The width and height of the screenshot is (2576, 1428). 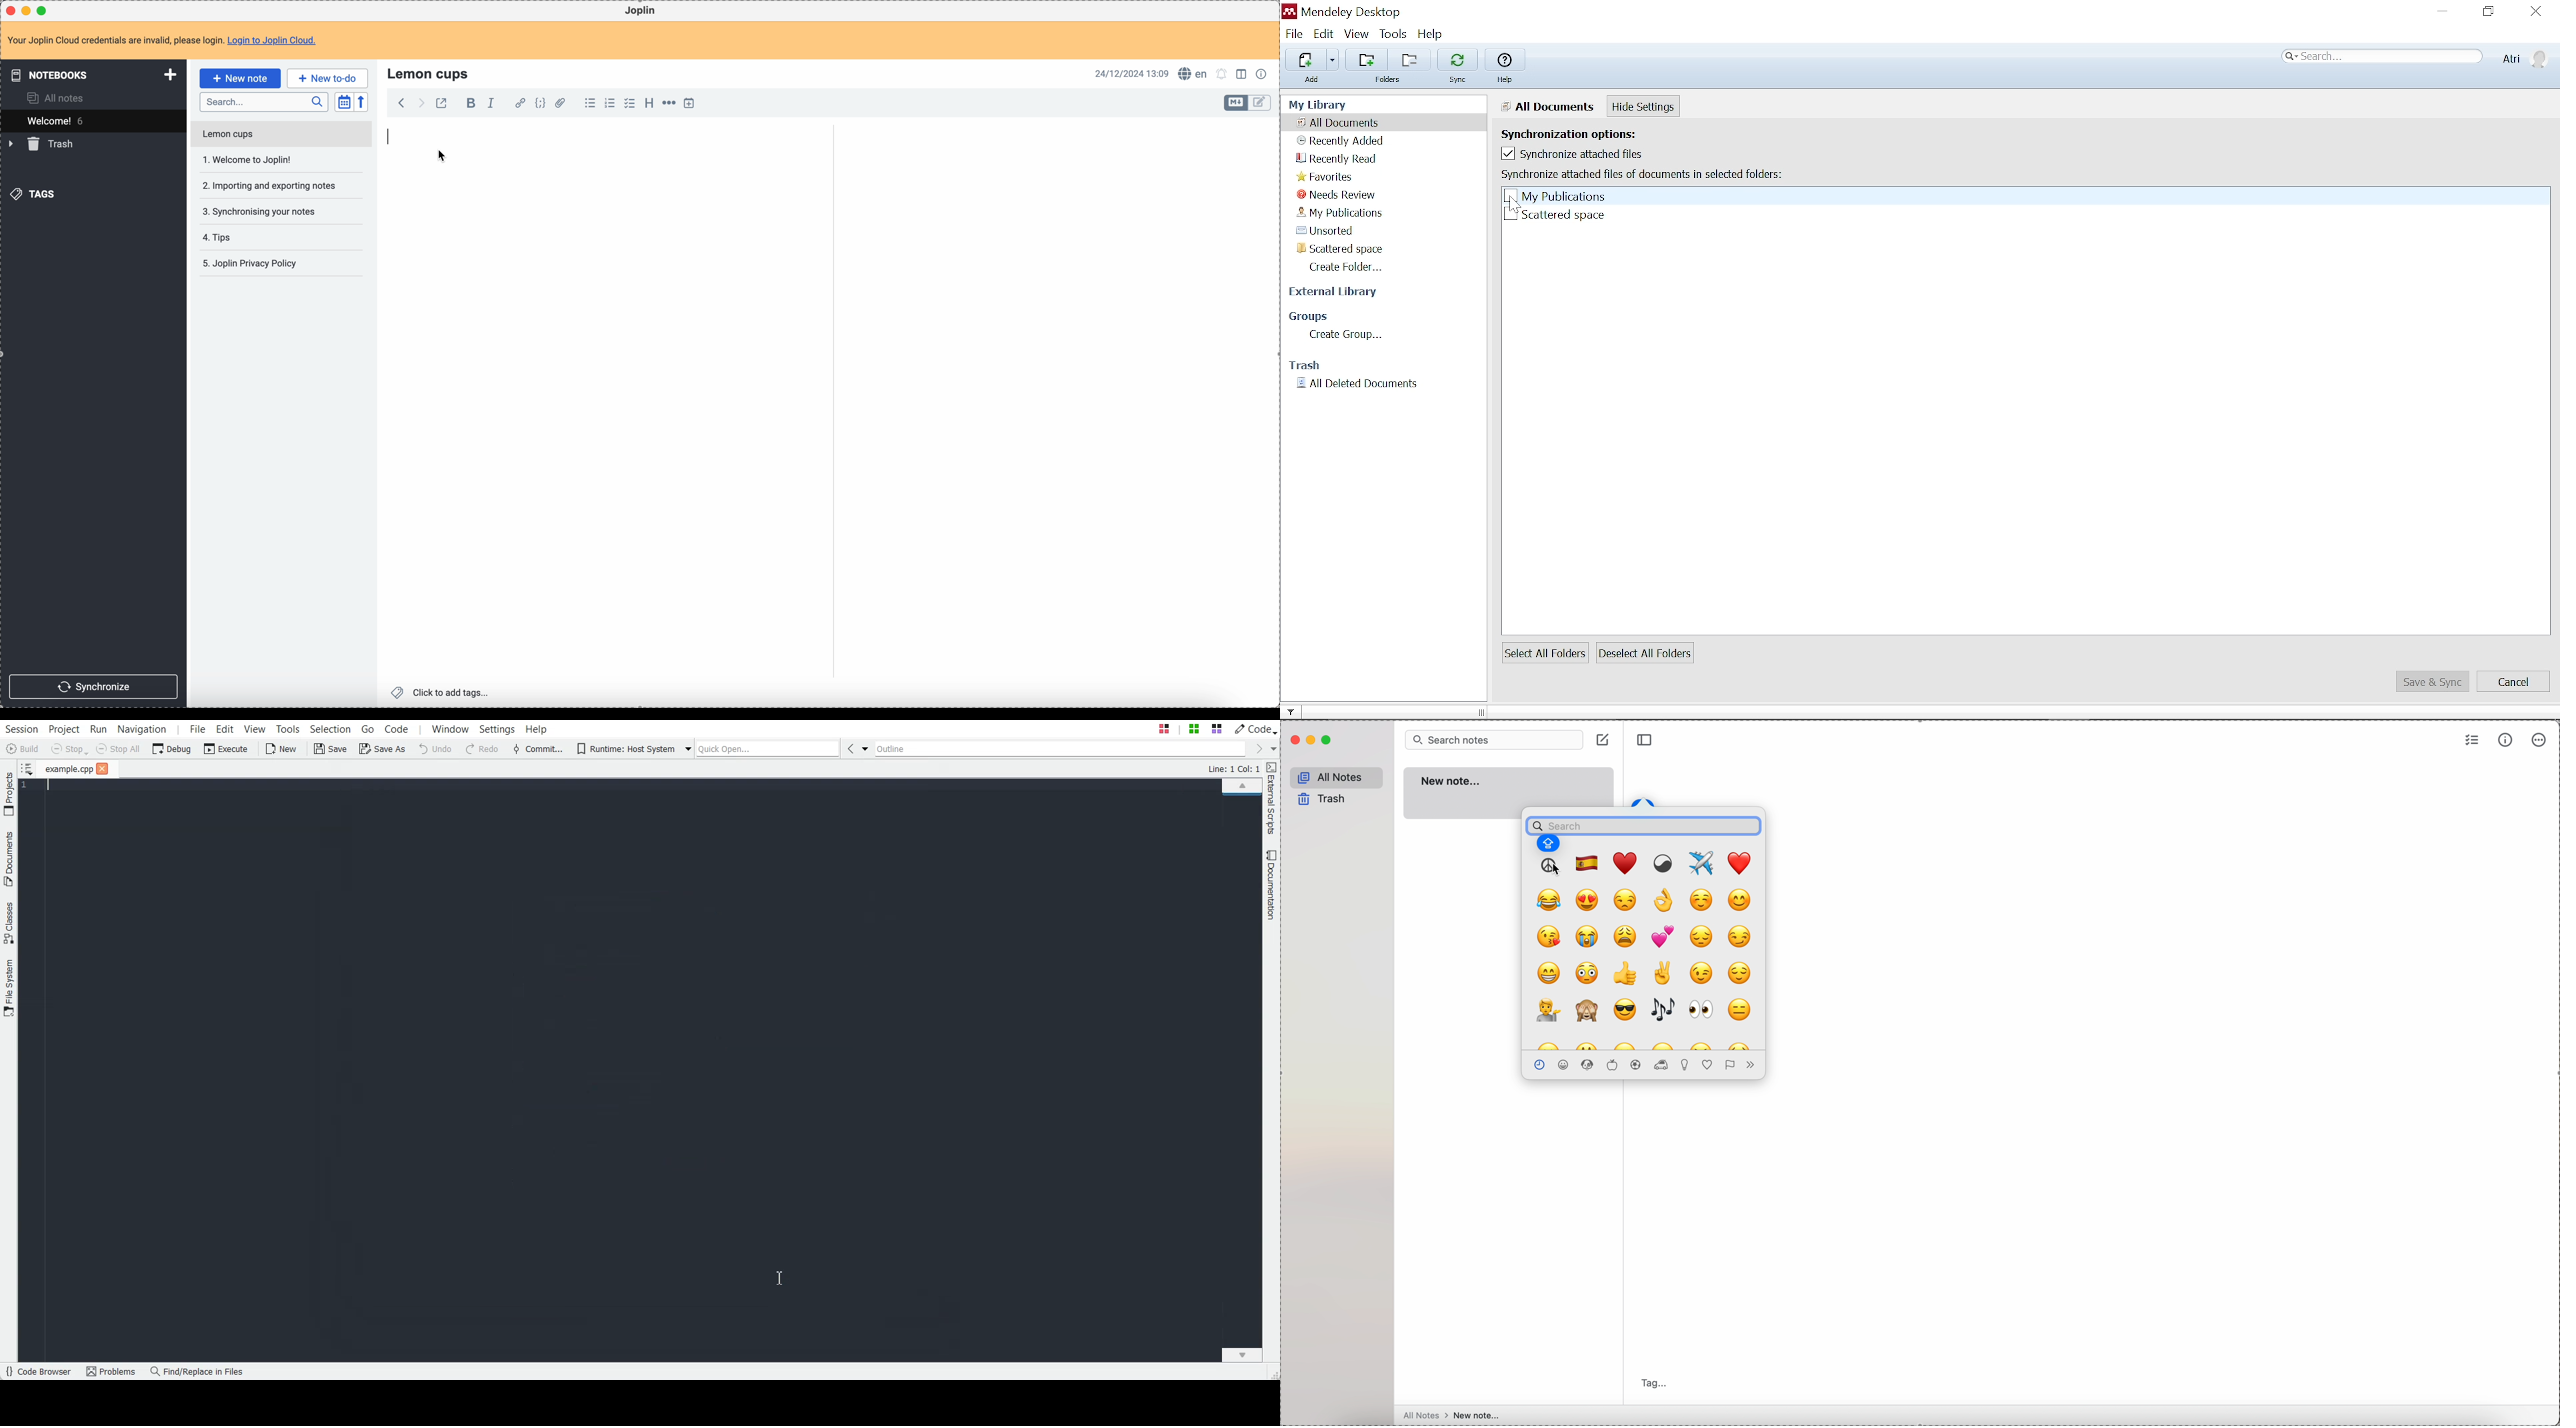 What do you see at coordinates (1626, 972) in the screenshot?
I see `emoji` at bounding box center [1626, 972].